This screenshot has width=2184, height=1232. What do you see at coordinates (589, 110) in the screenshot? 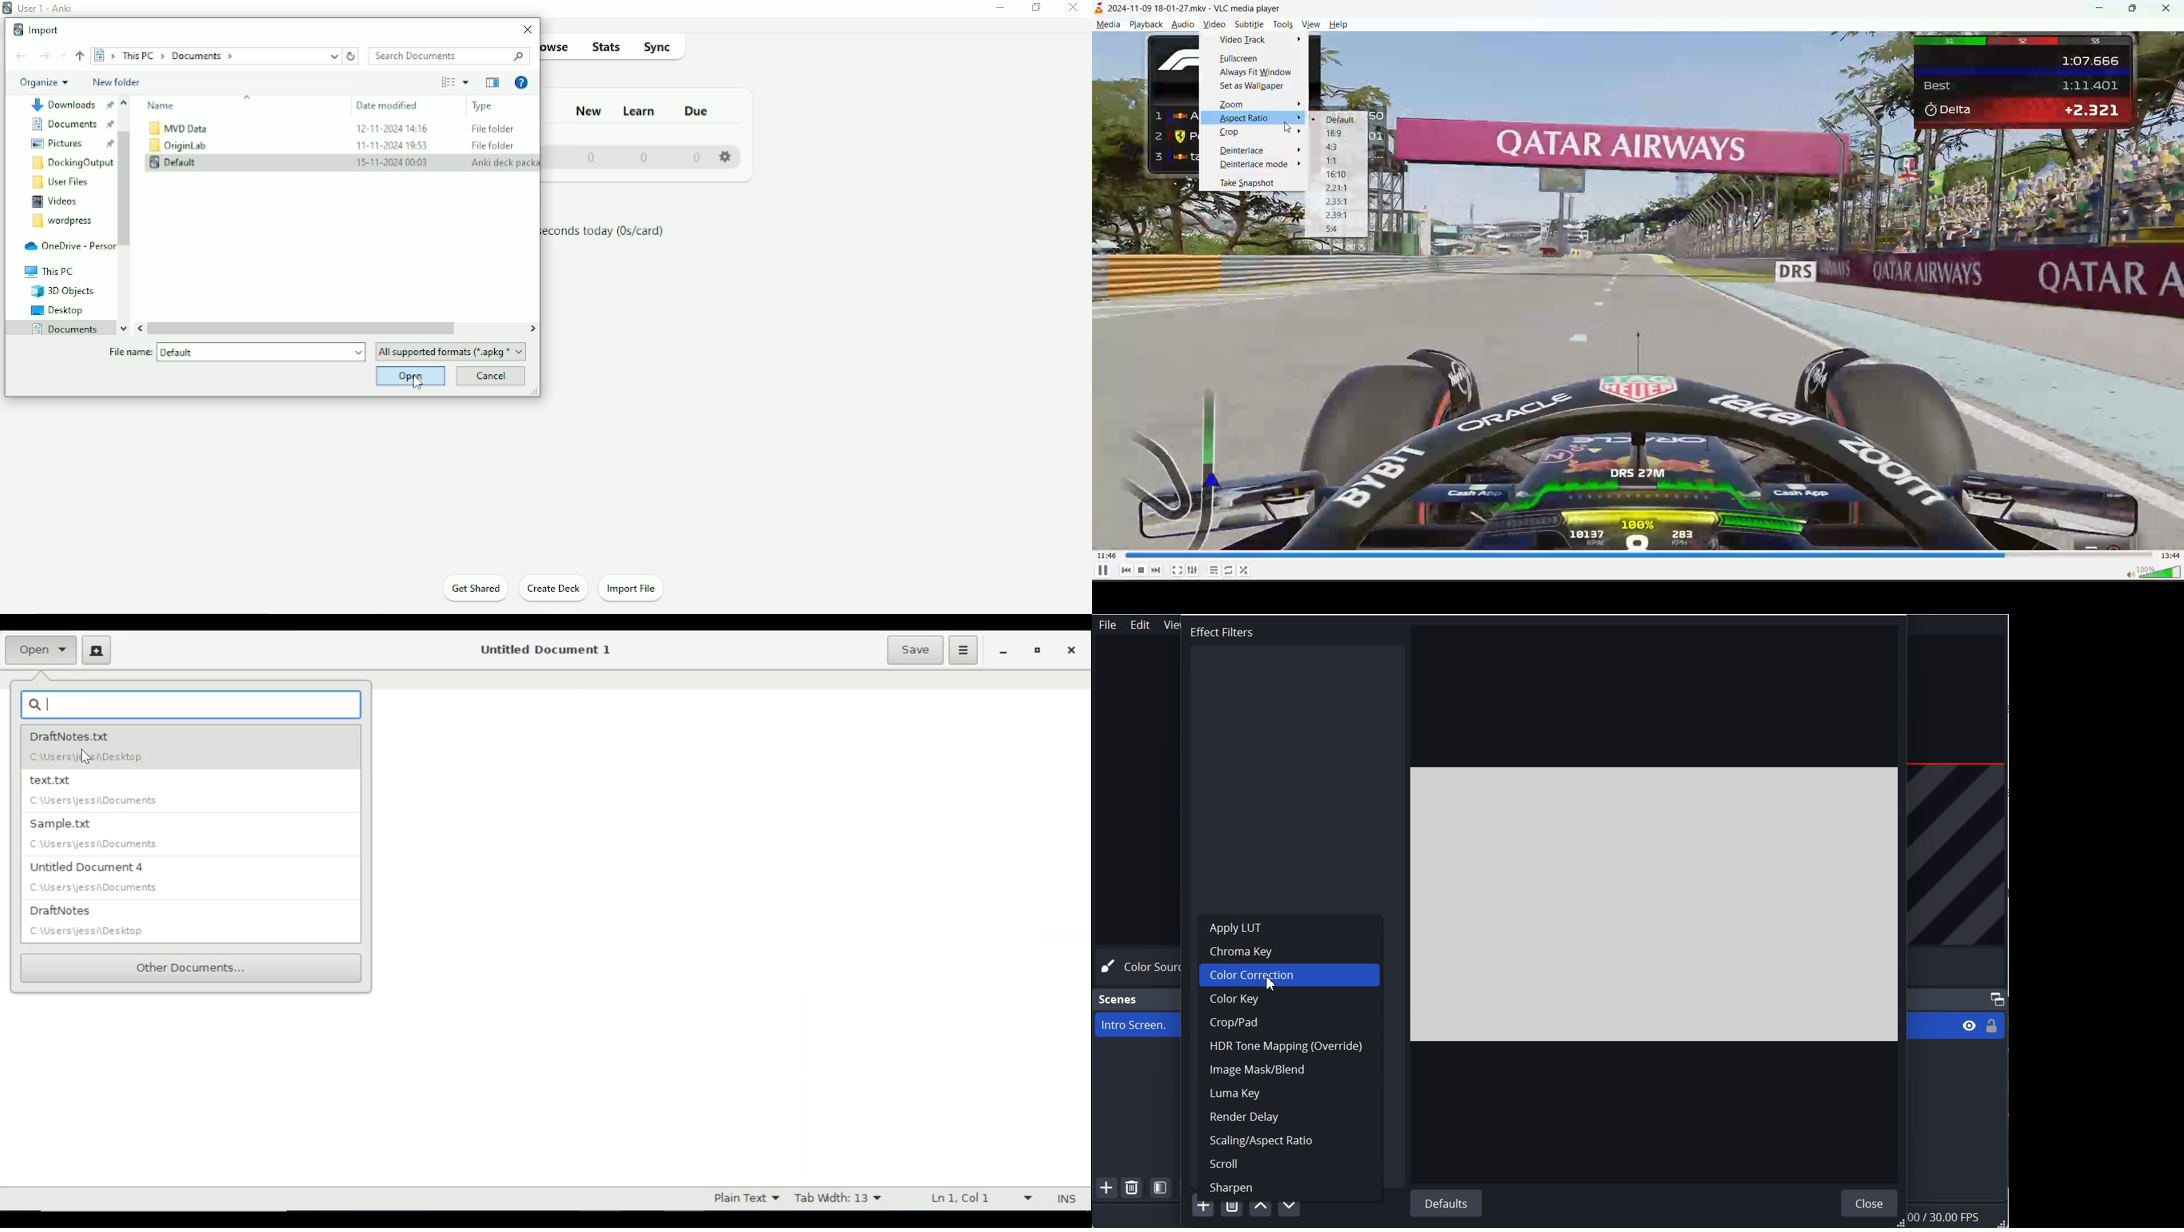
I see `New` at bounding box center [589, 110].